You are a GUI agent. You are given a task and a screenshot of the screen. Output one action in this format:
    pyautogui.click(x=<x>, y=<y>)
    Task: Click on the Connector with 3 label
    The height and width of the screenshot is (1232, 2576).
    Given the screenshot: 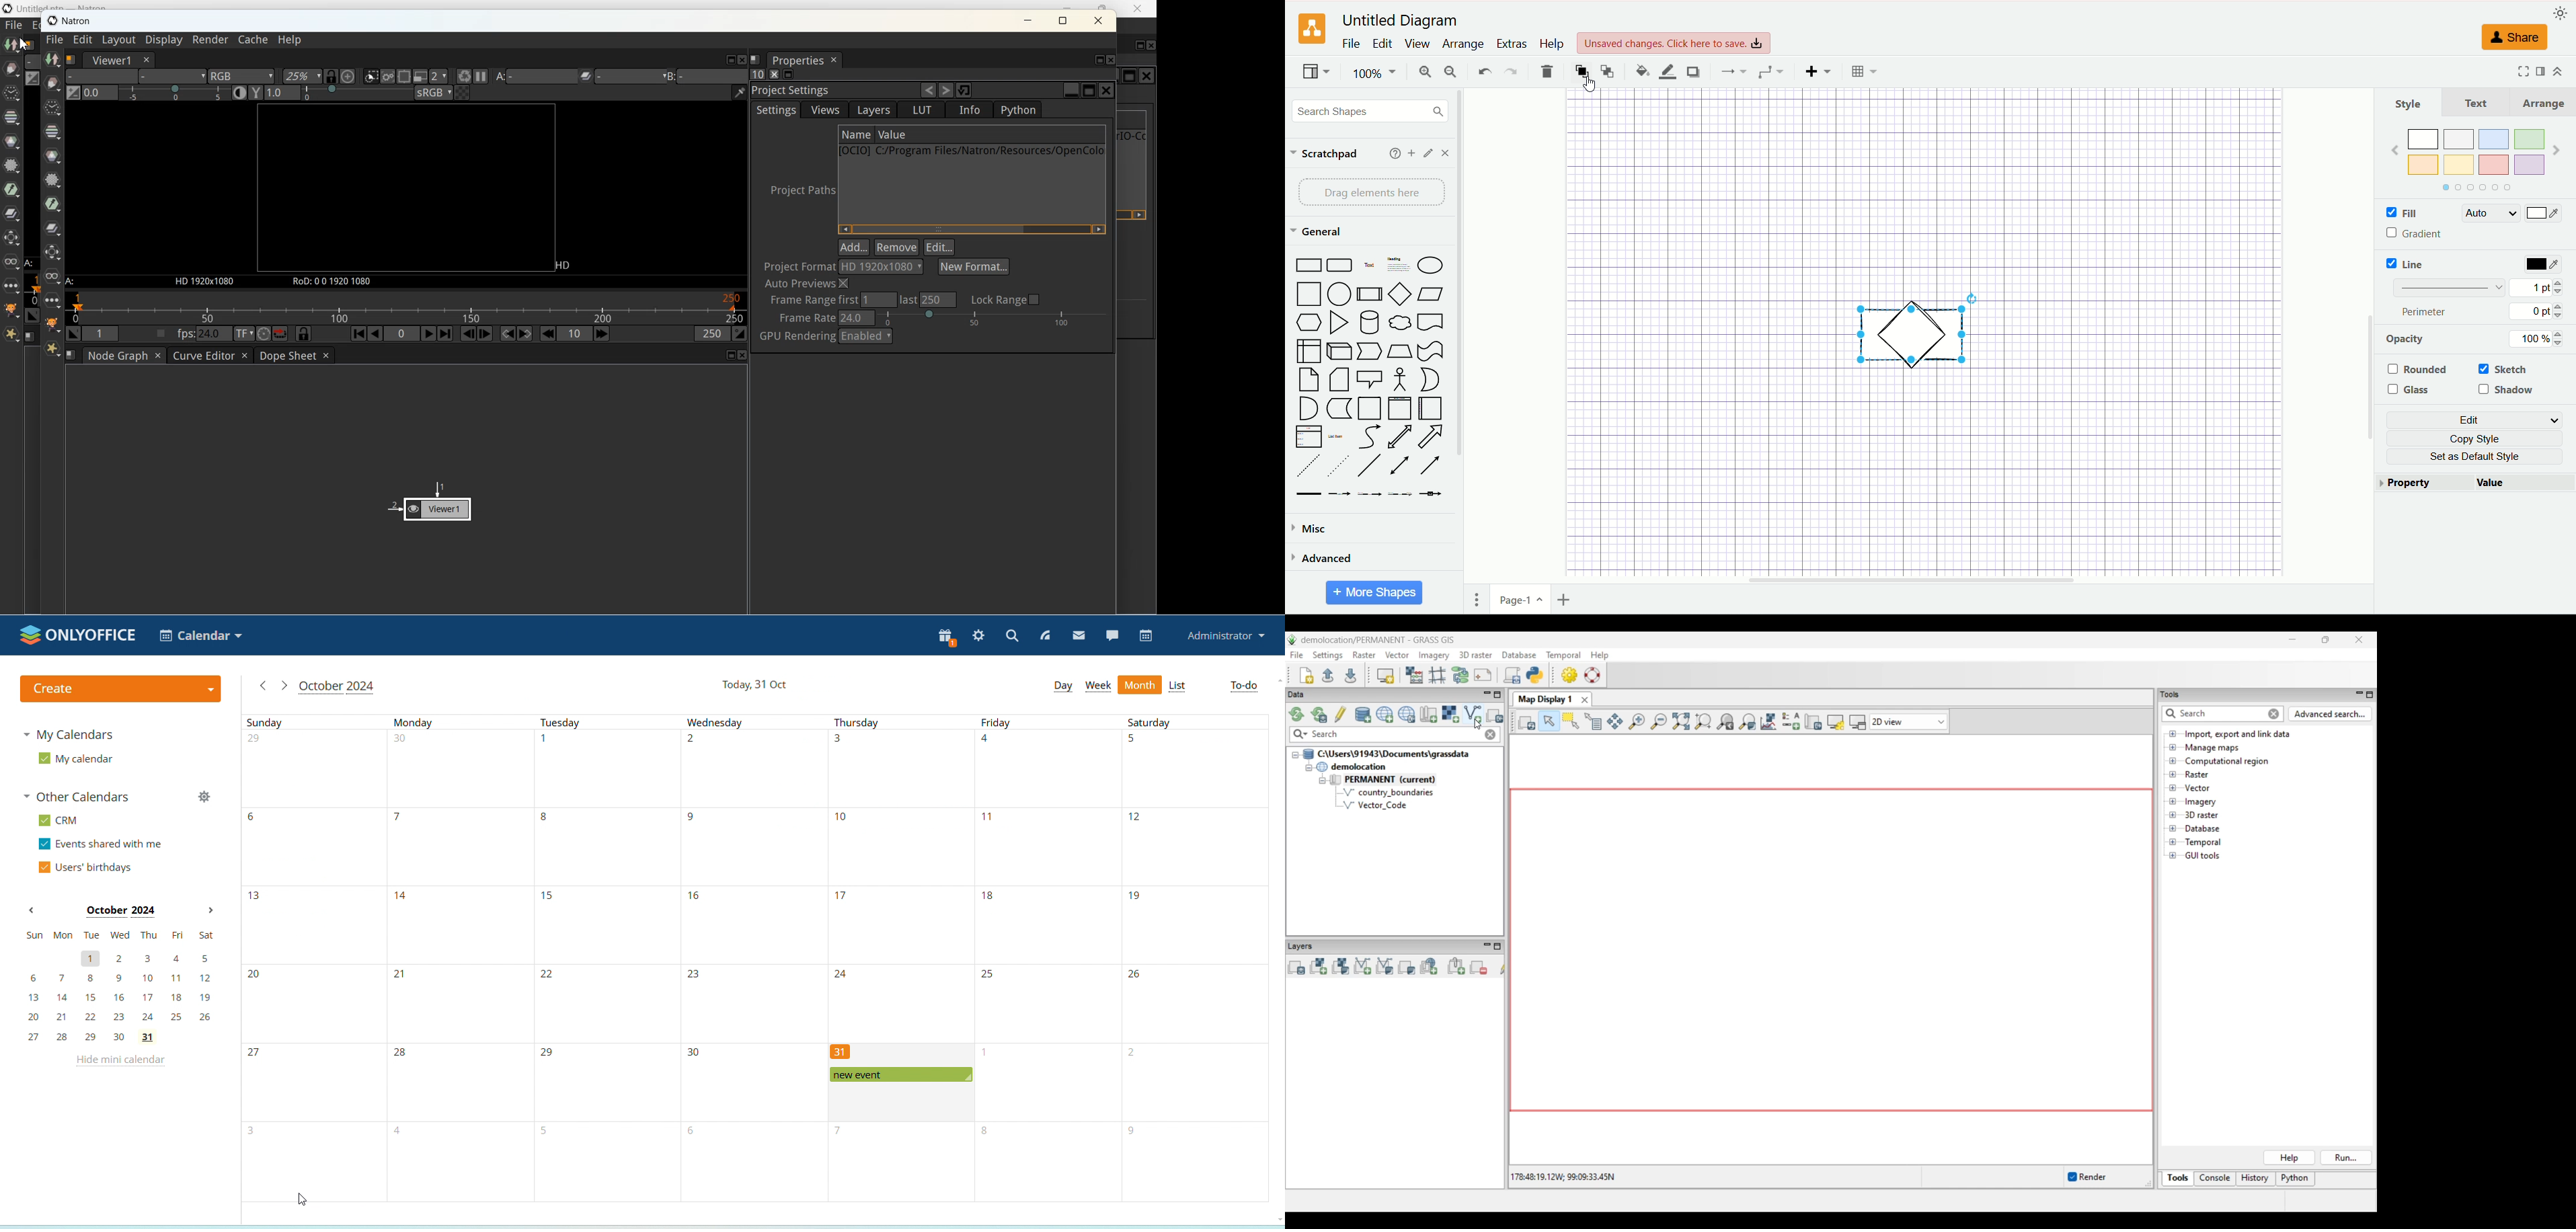 What is the action you would take?
    pyautogui.click(x=1399, y=495)
    